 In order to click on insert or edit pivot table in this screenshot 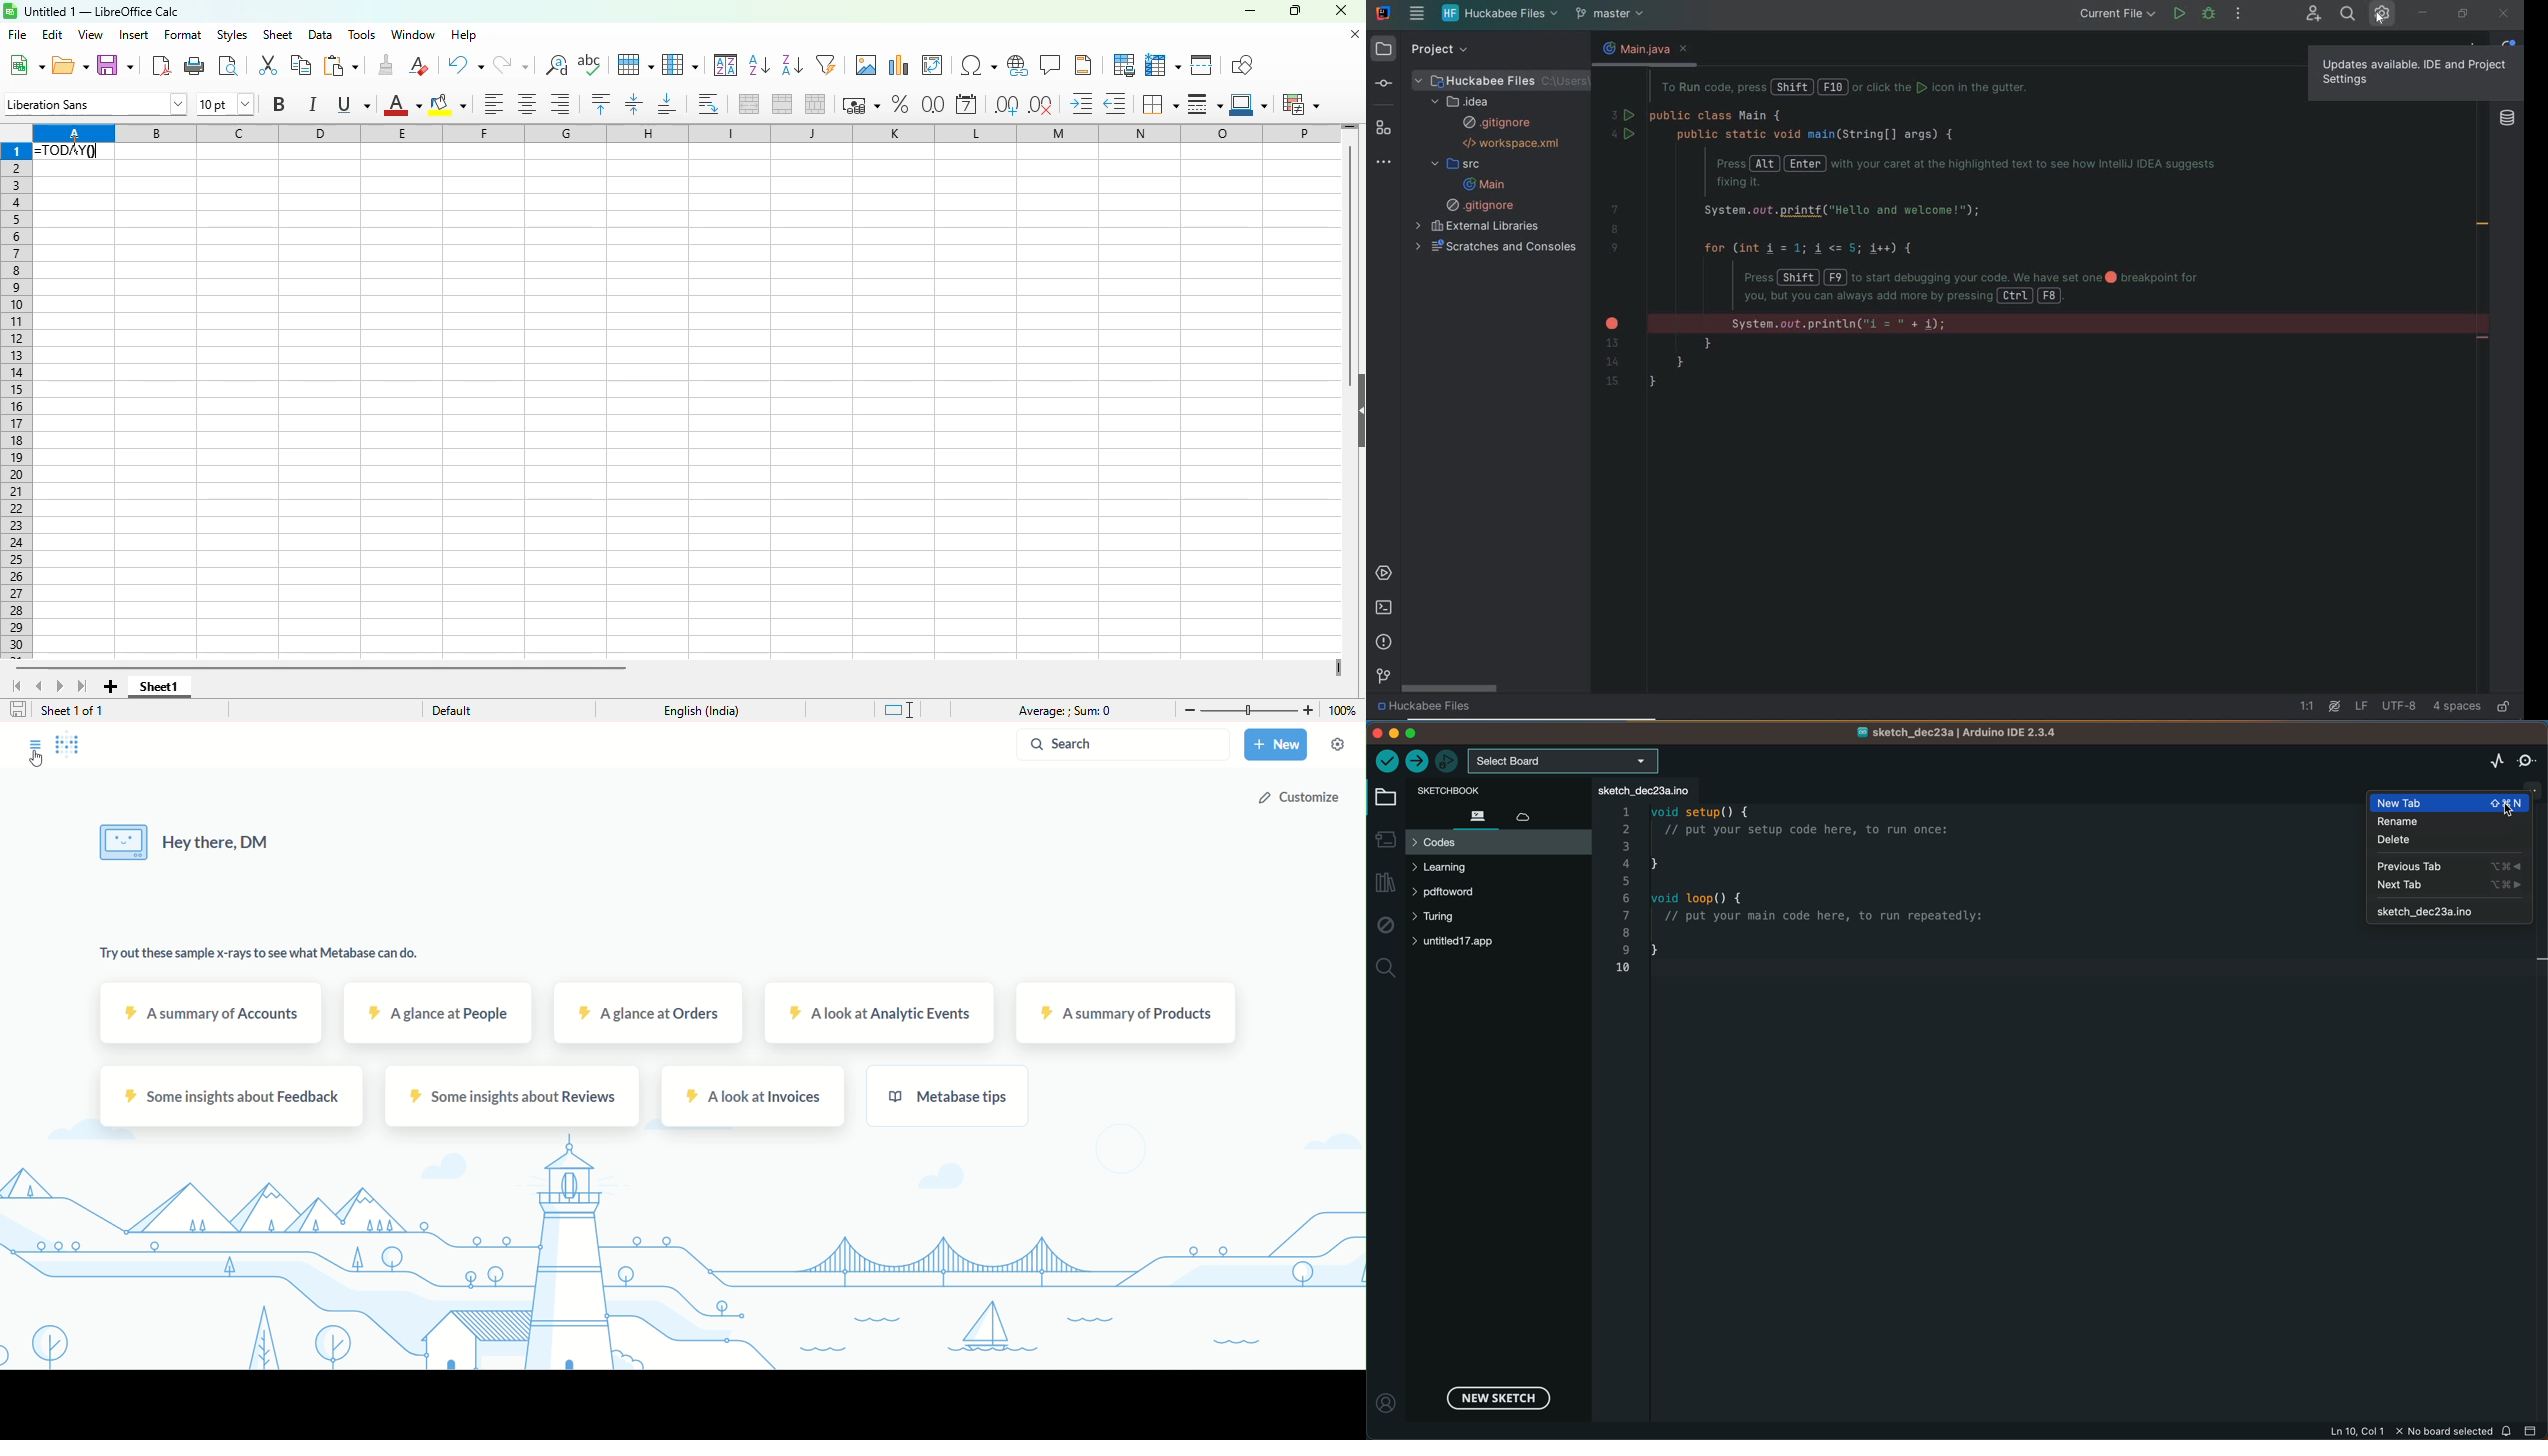, I will do `click(933, 65)`.